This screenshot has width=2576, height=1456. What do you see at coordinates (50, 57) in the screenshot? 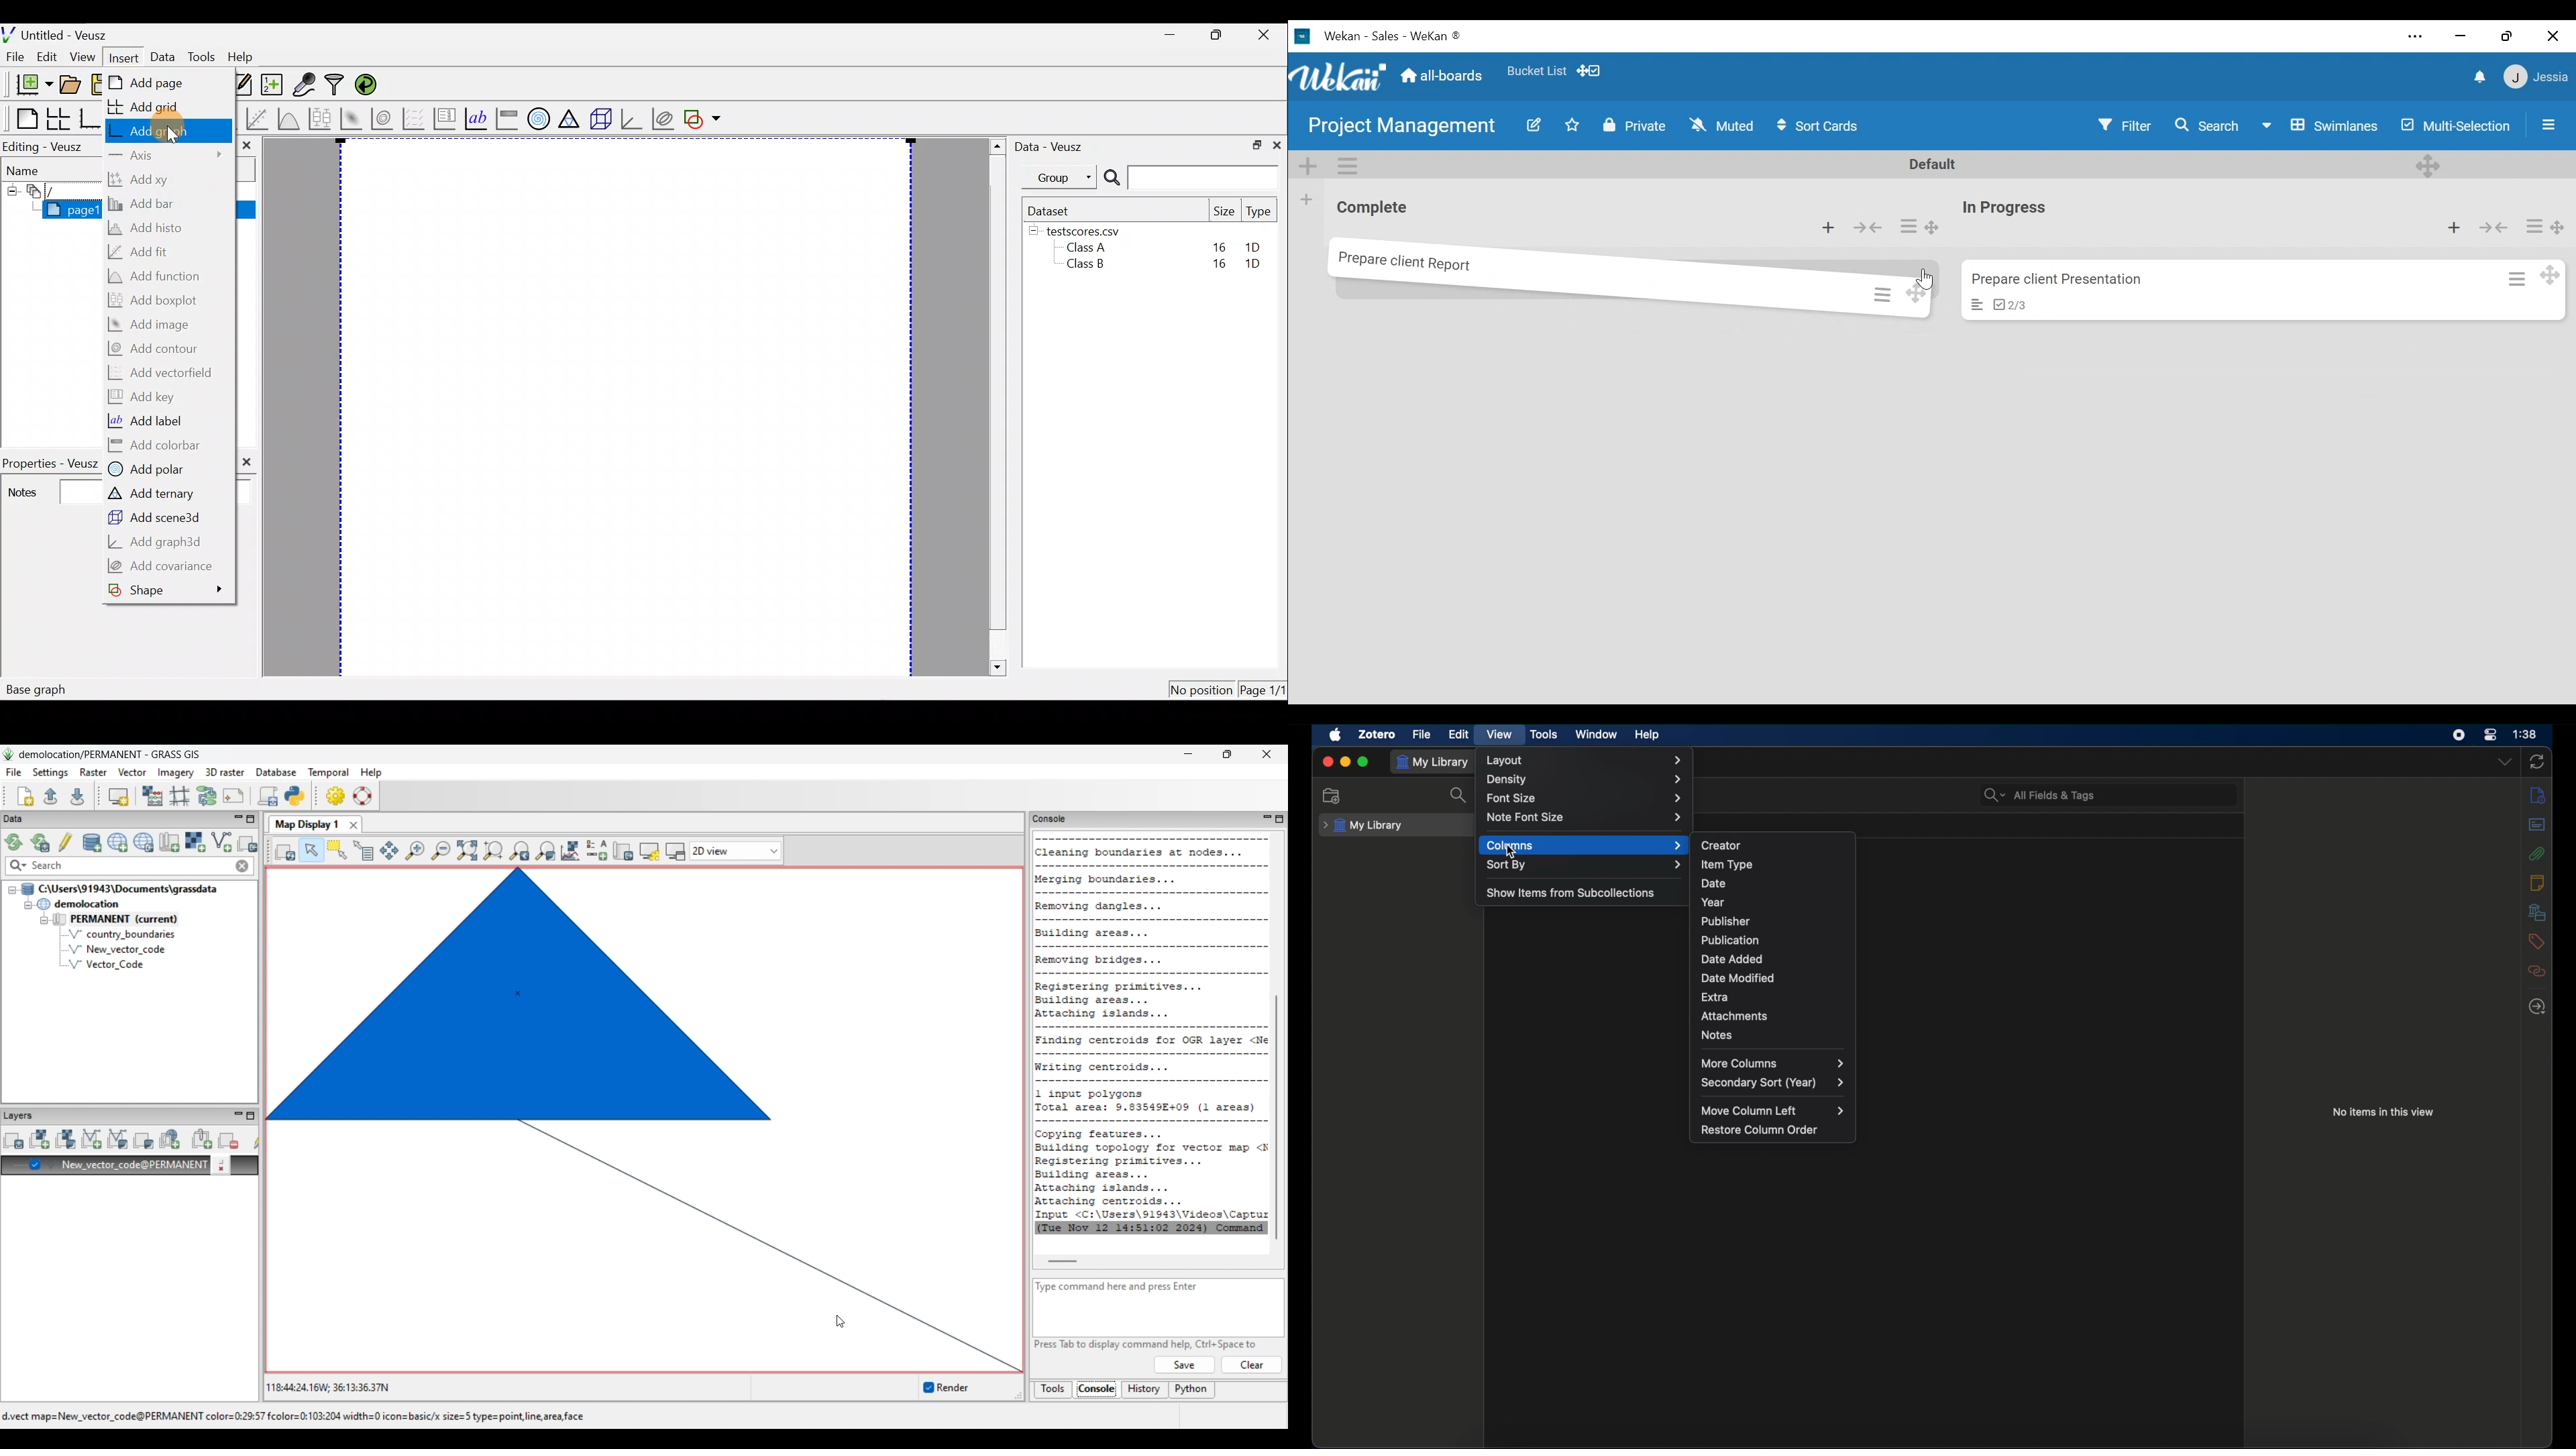
I see `Edit` at bounding box center [50, 57].